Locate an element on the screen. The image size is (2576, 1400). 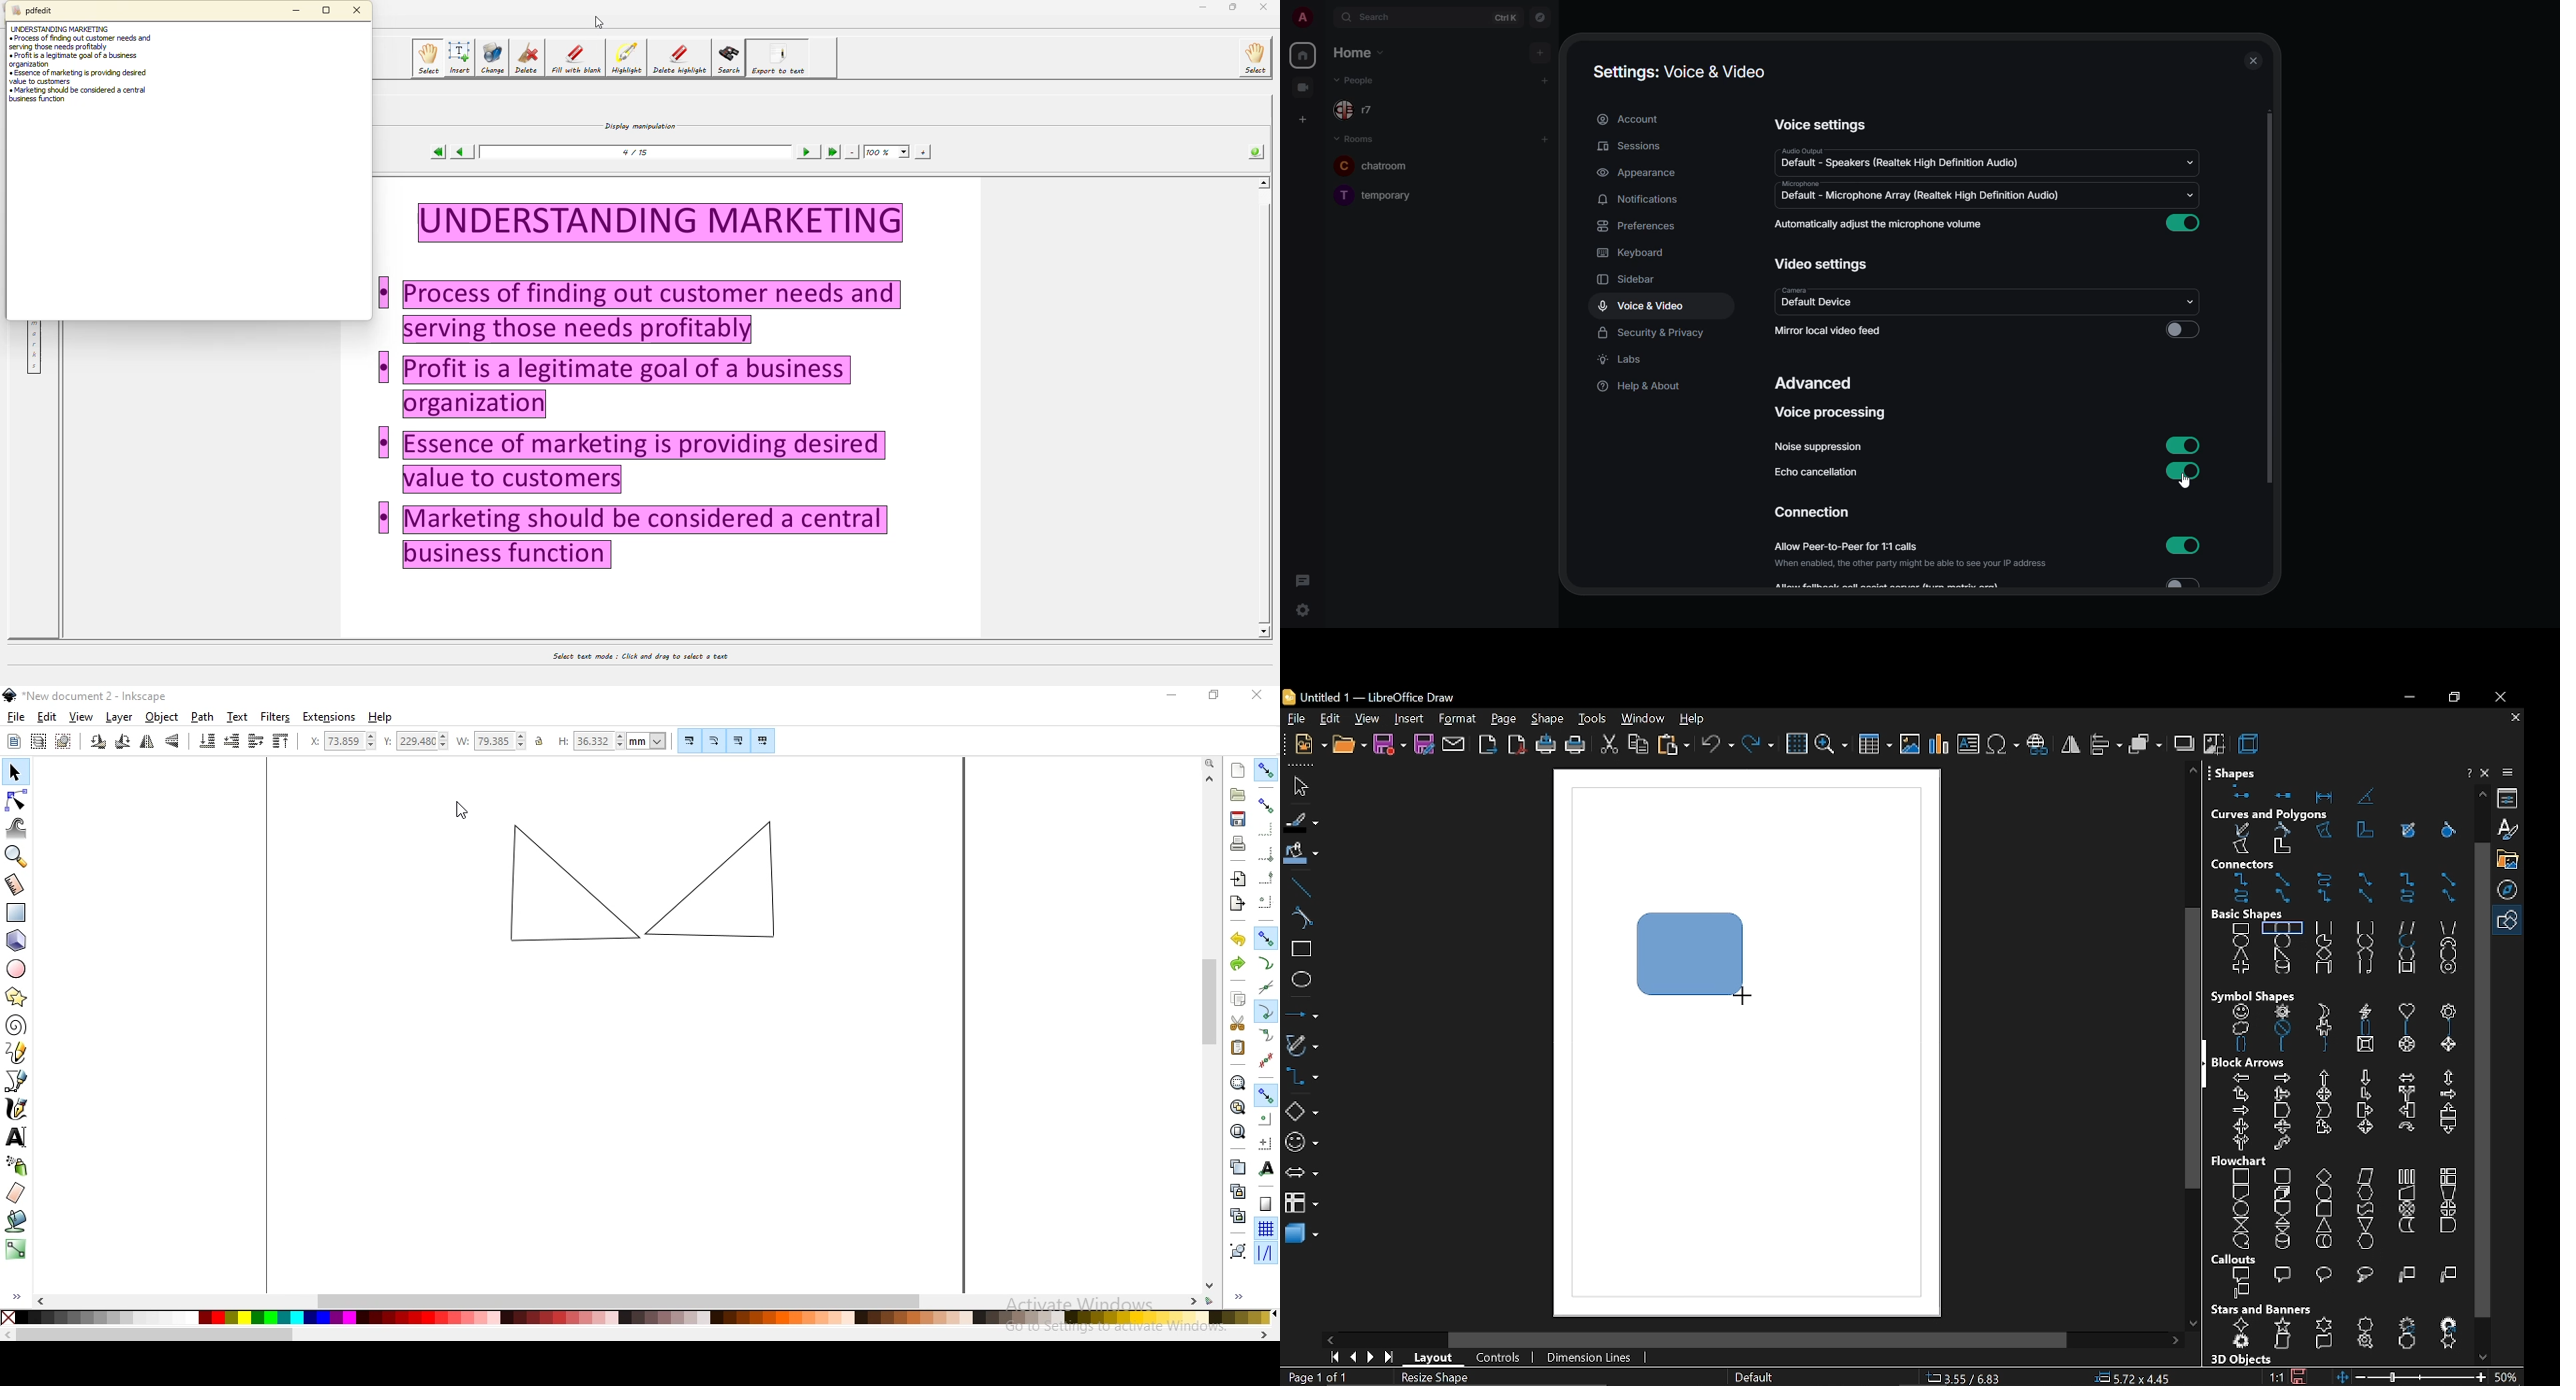
zoom to fit selection in window is located at coordinates (1238, 1083).